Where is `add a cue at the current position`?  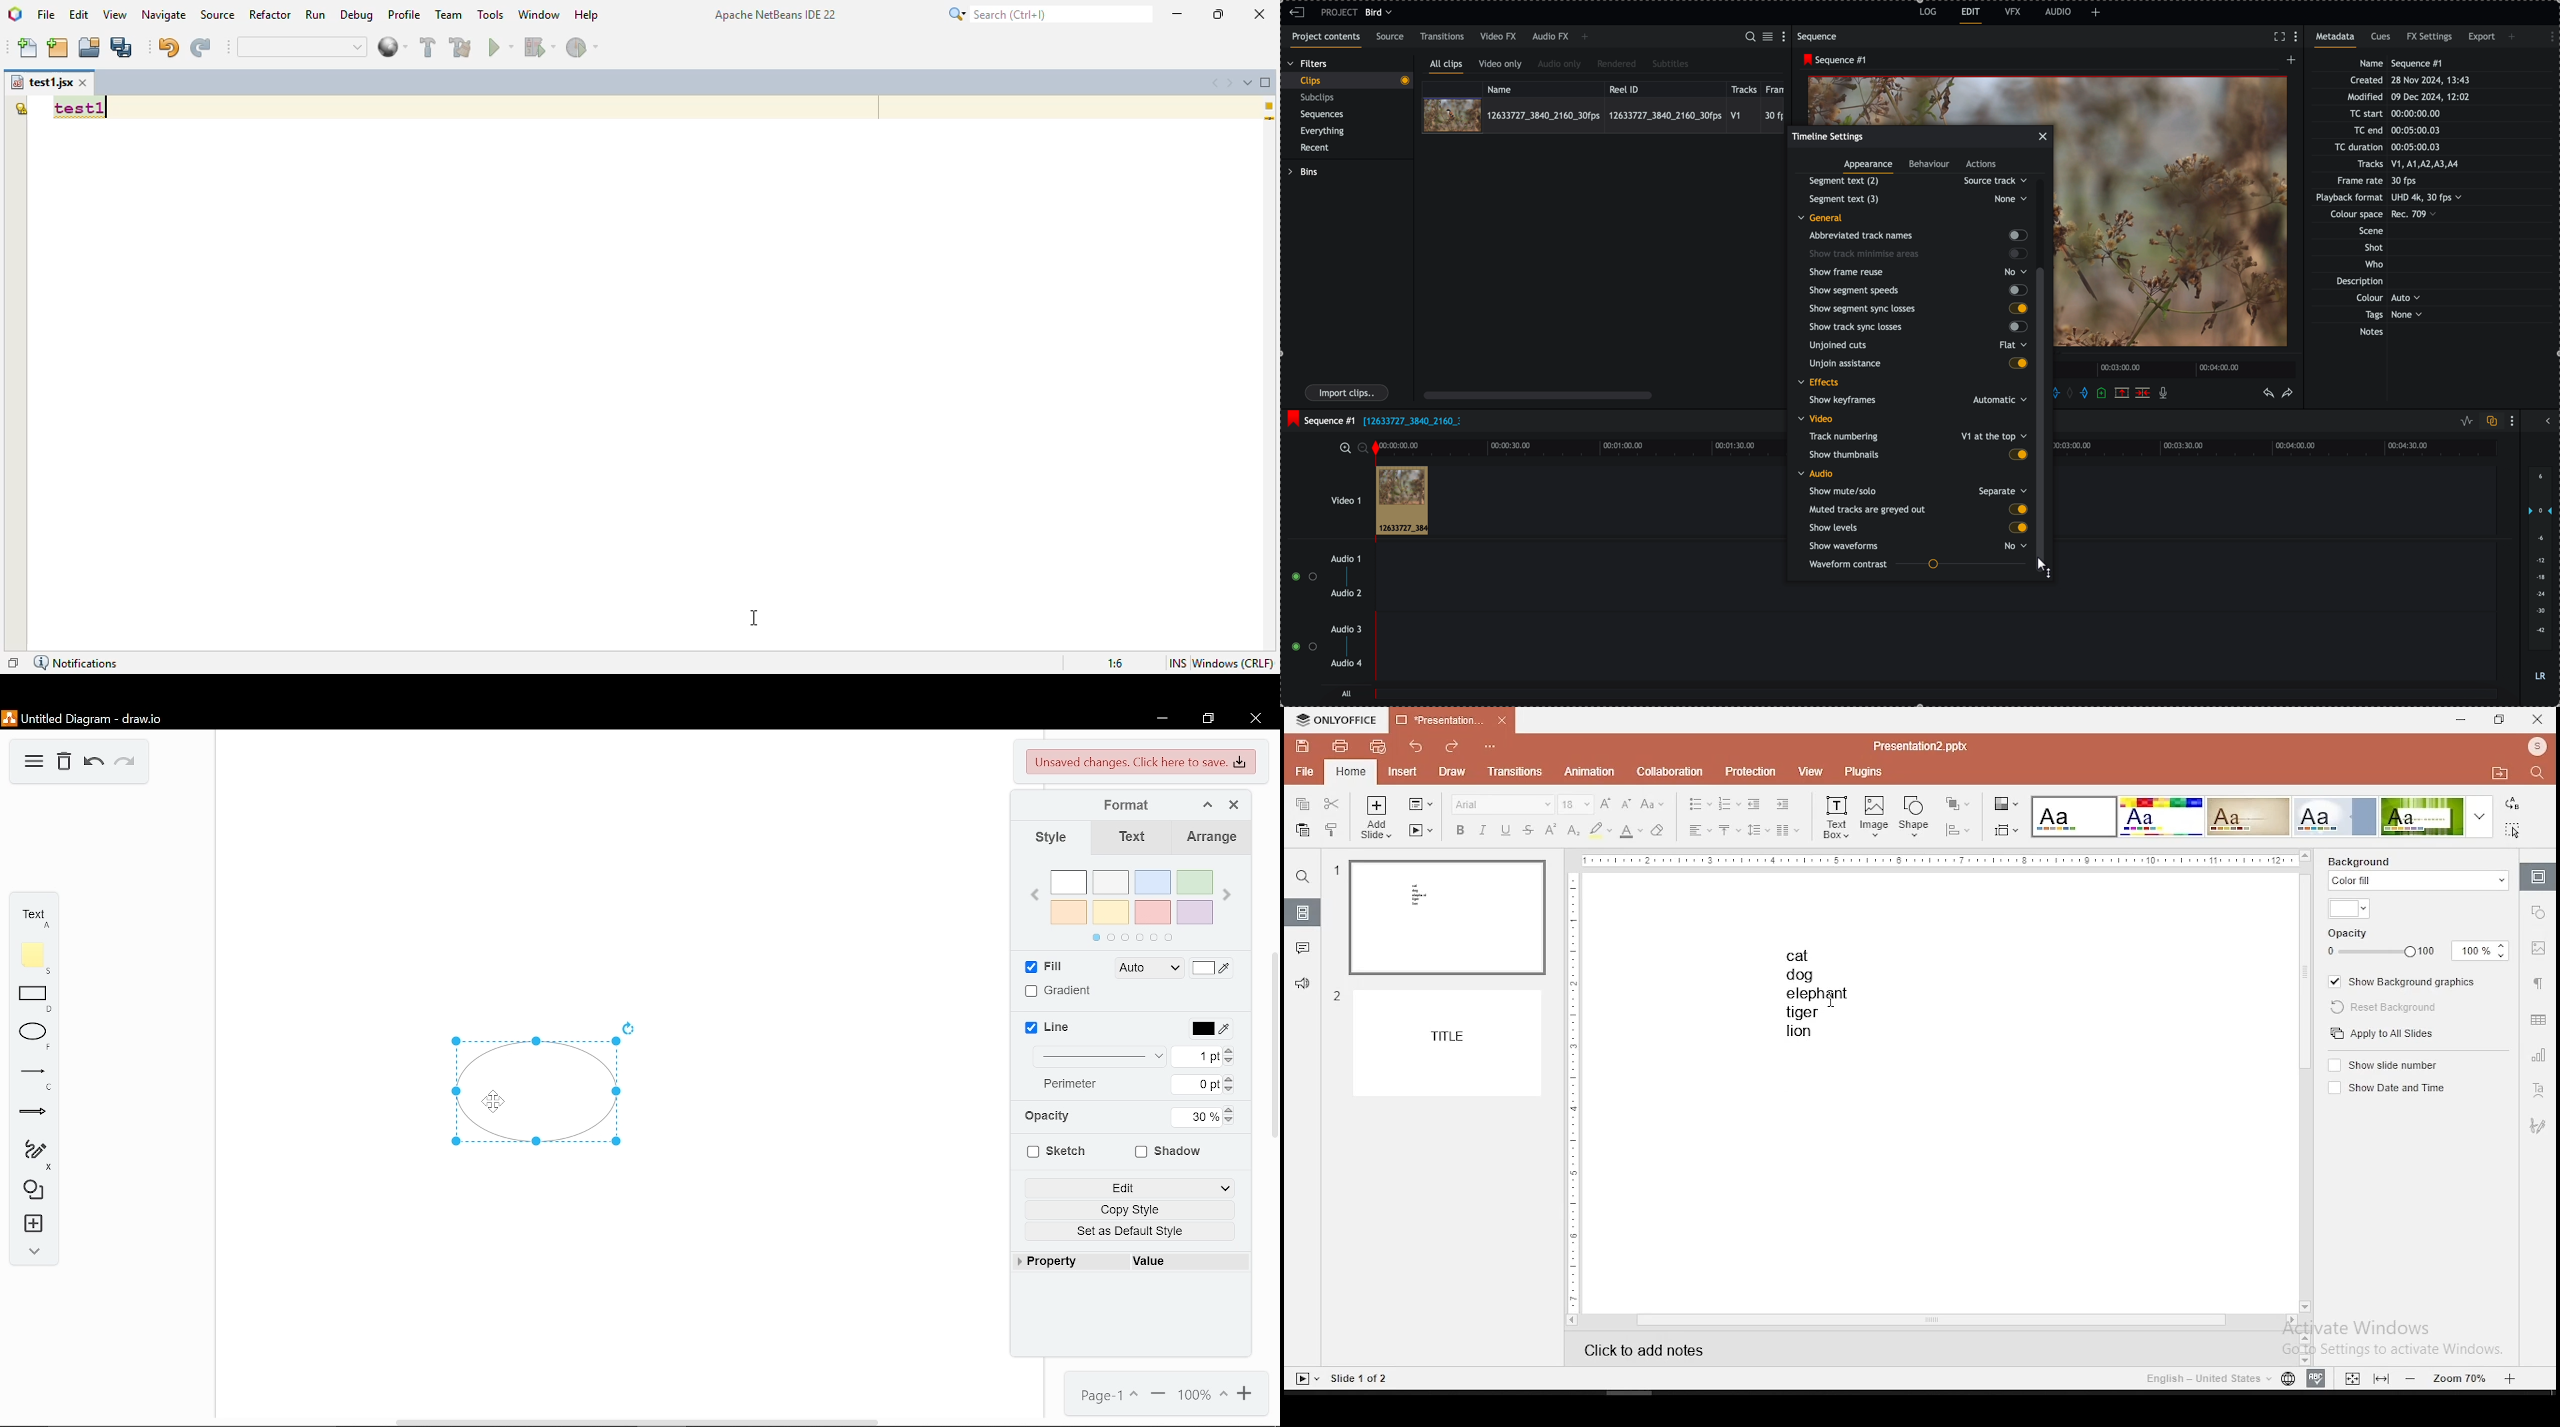 add a cue at the current position is located at coordinates (2102, 394).